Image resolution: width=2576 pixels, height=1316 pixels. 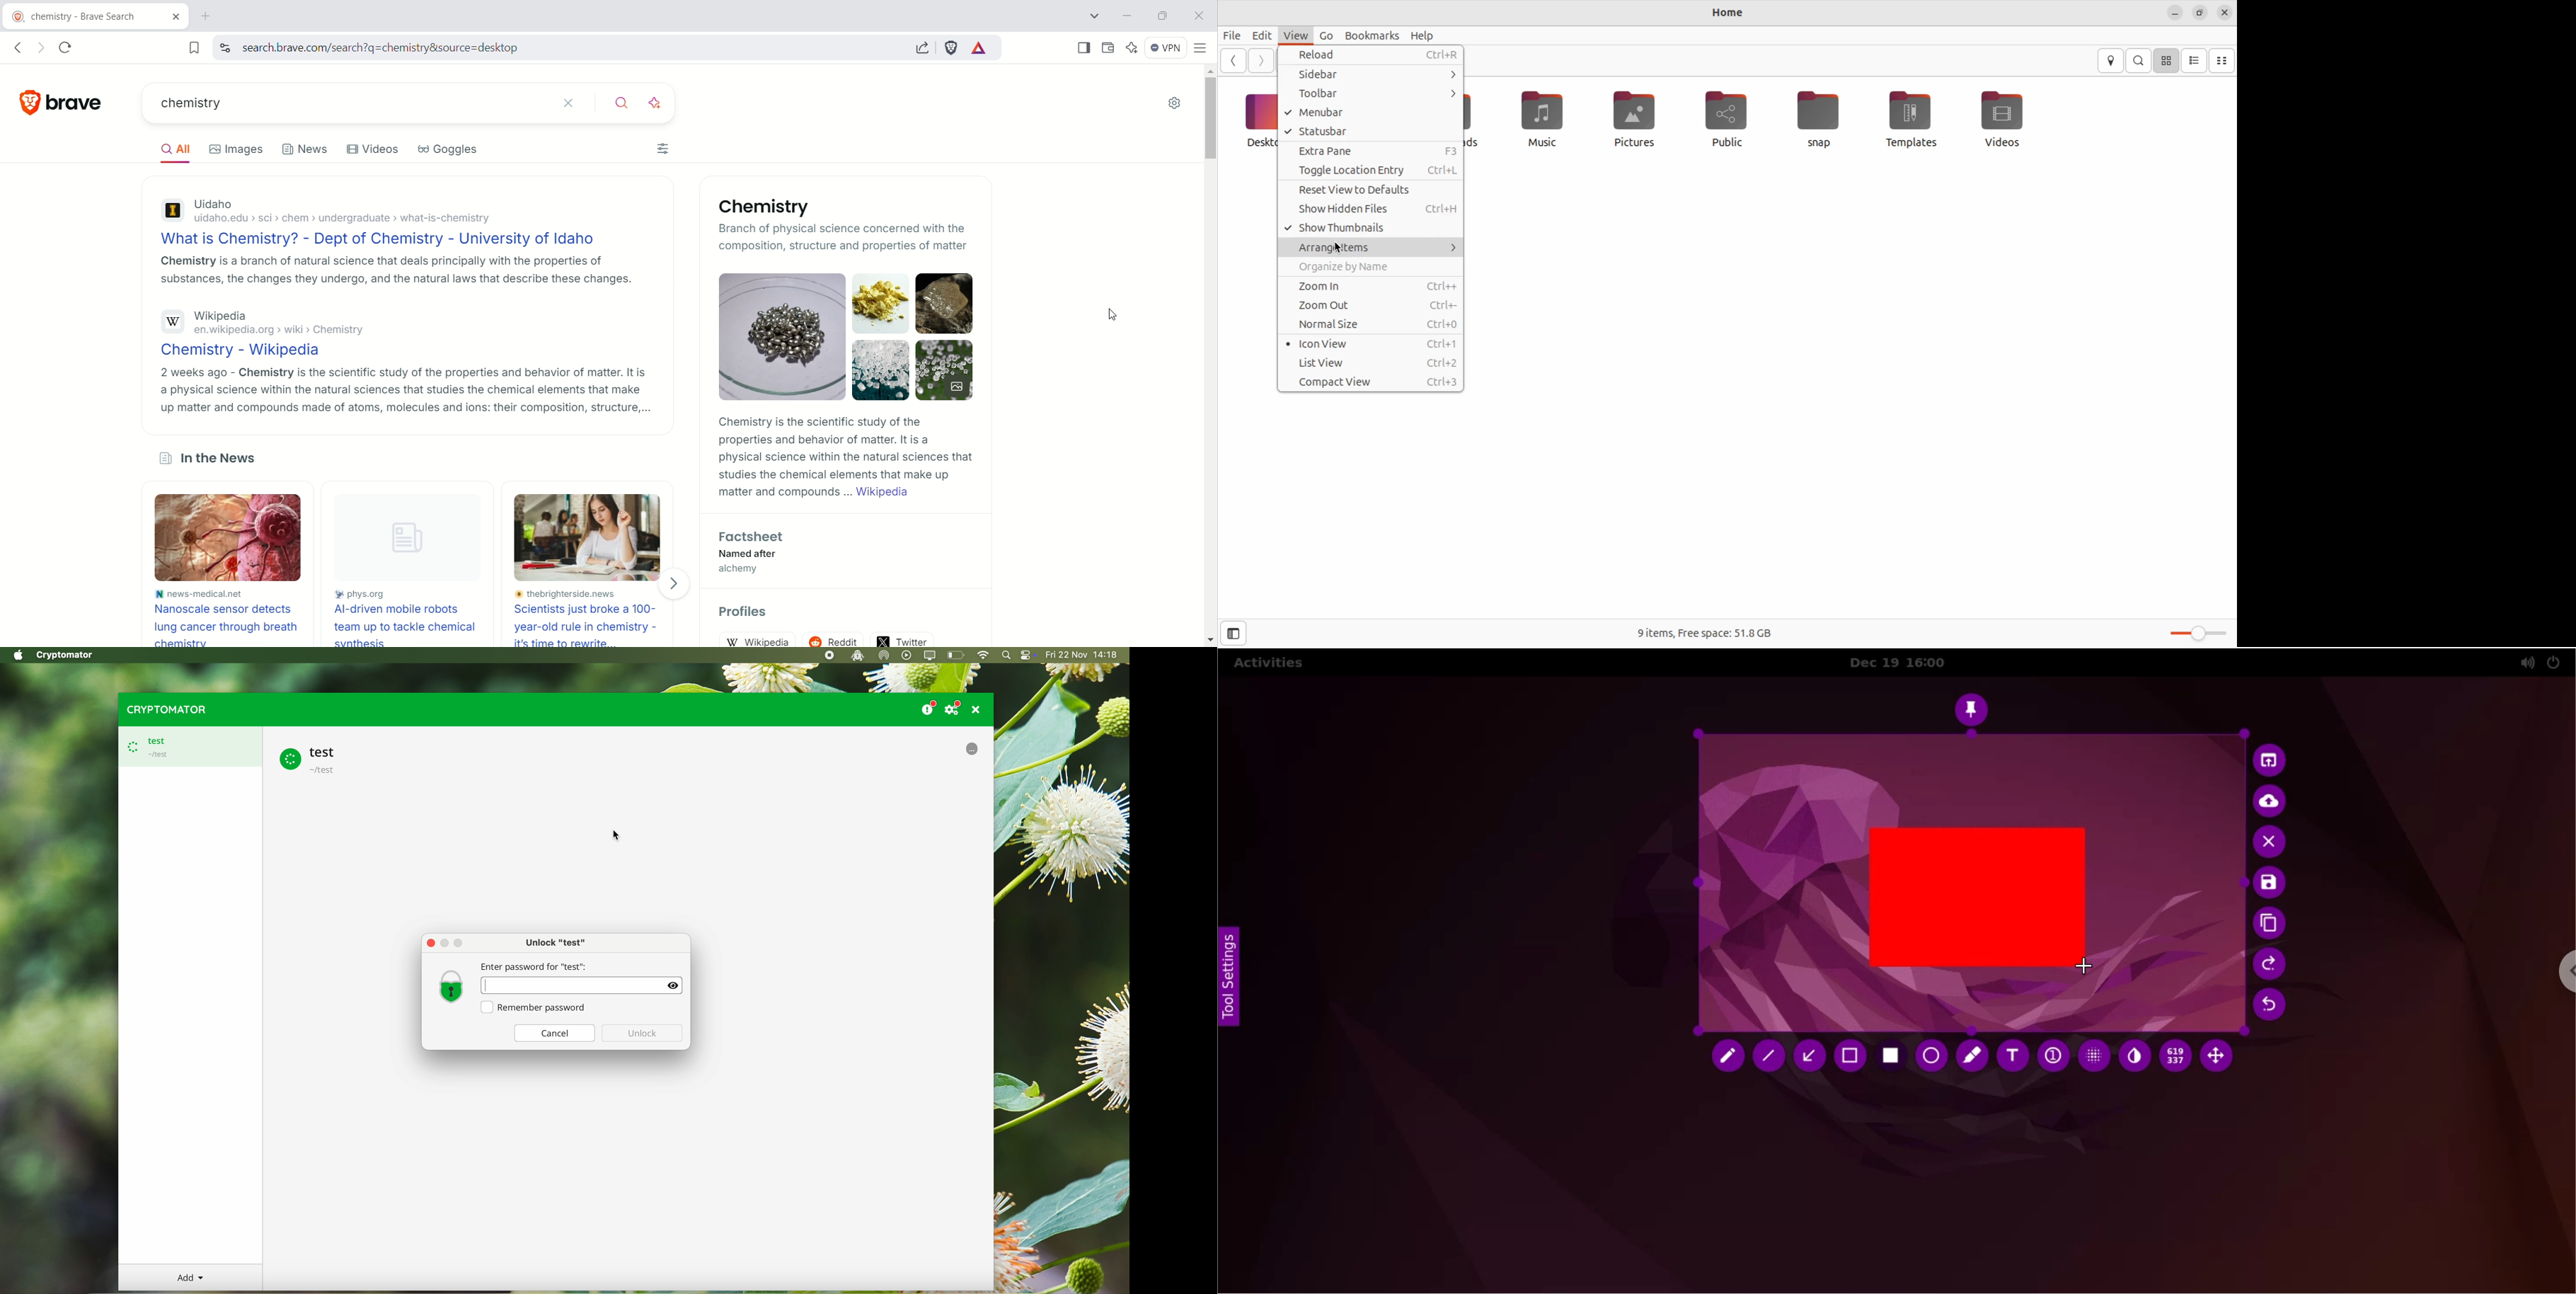 What do you see at coordinates (1232, 33) in the screenshot?
I see `files` at bounding box center [1232, 33].